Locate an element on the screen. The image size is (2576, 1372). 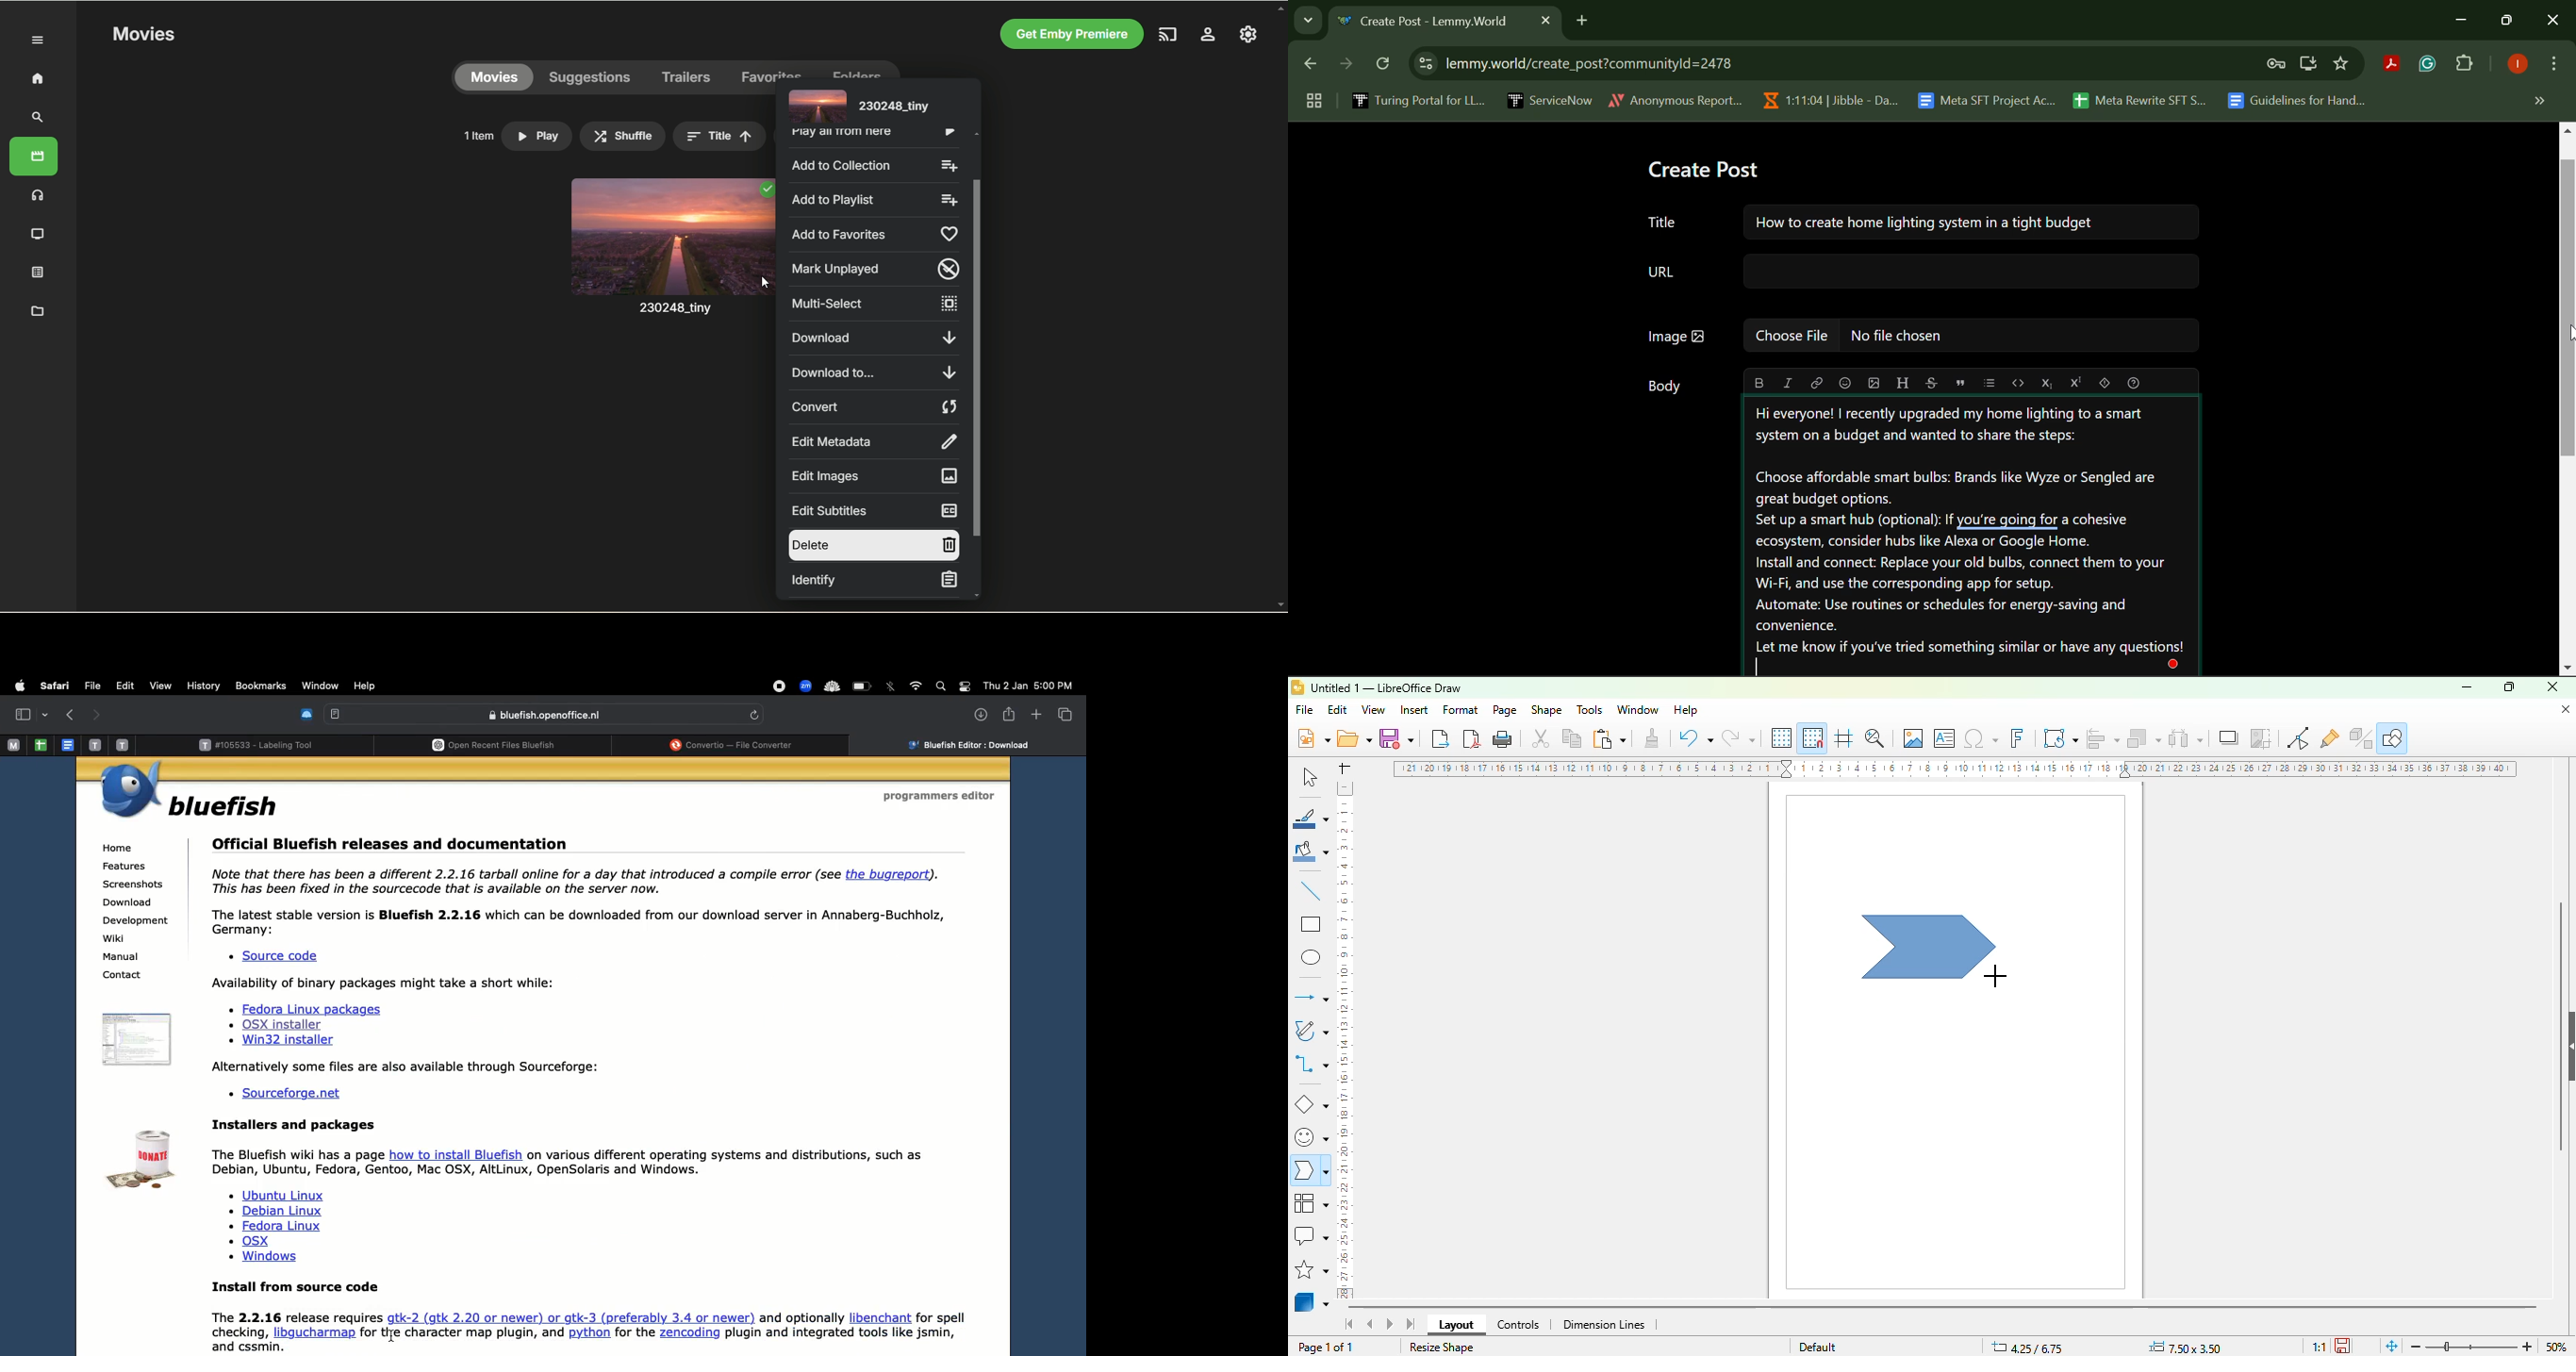
notification is located at coordinates (965, 686).